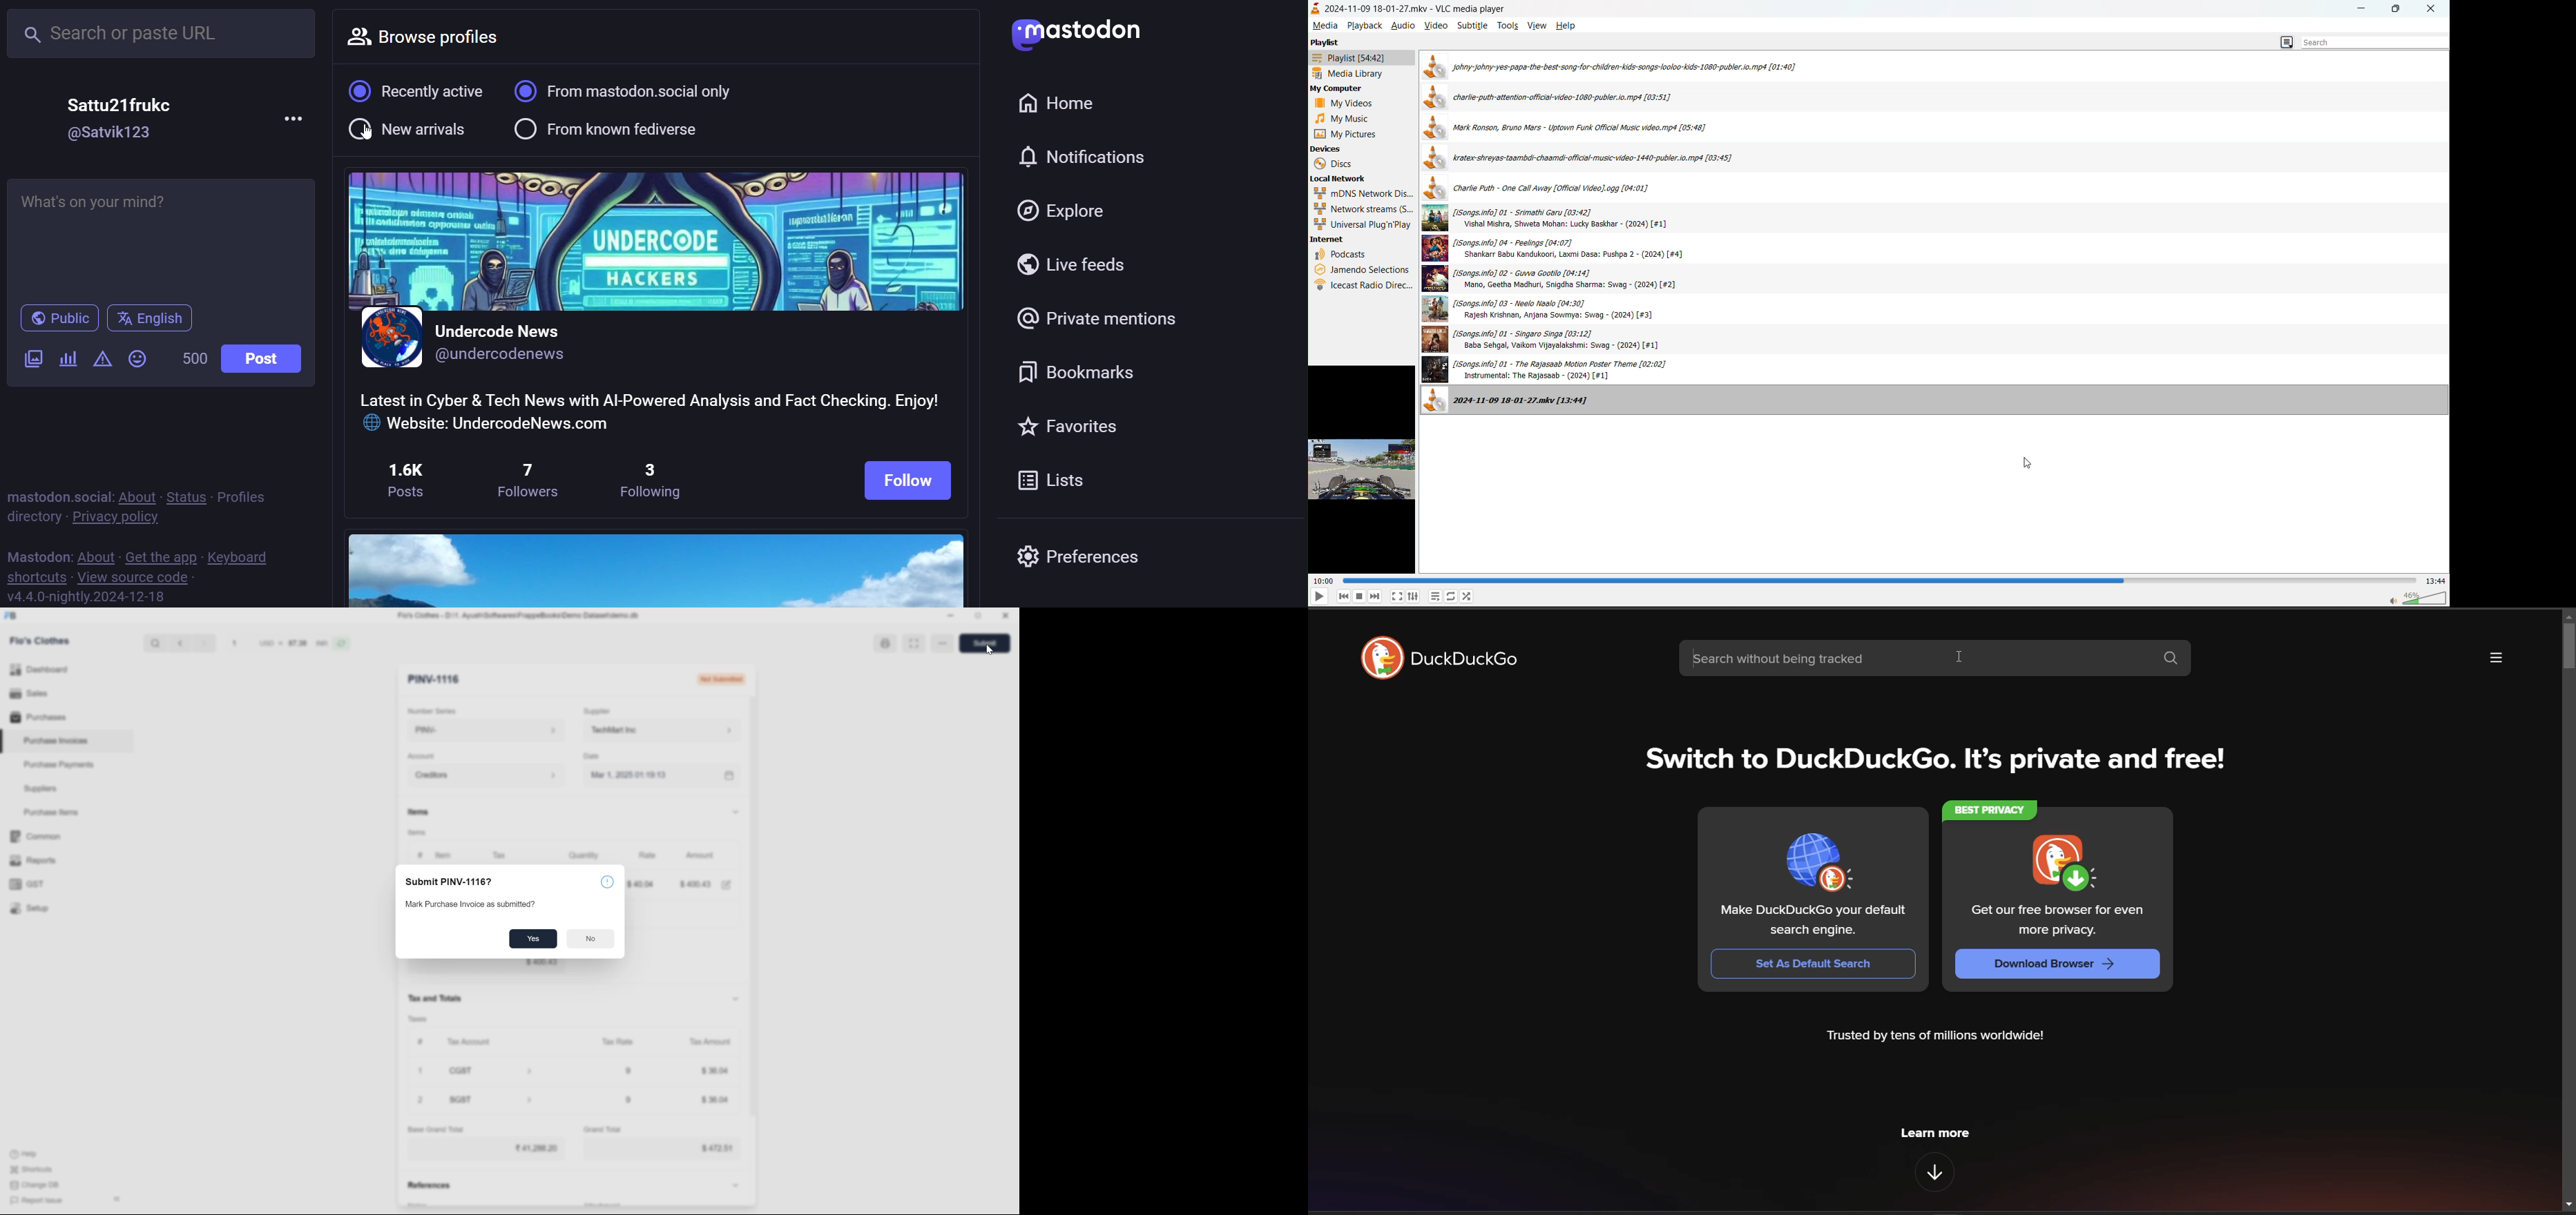 The image size is (2576, 1232). I want to click on profiles, so click(247, 495).